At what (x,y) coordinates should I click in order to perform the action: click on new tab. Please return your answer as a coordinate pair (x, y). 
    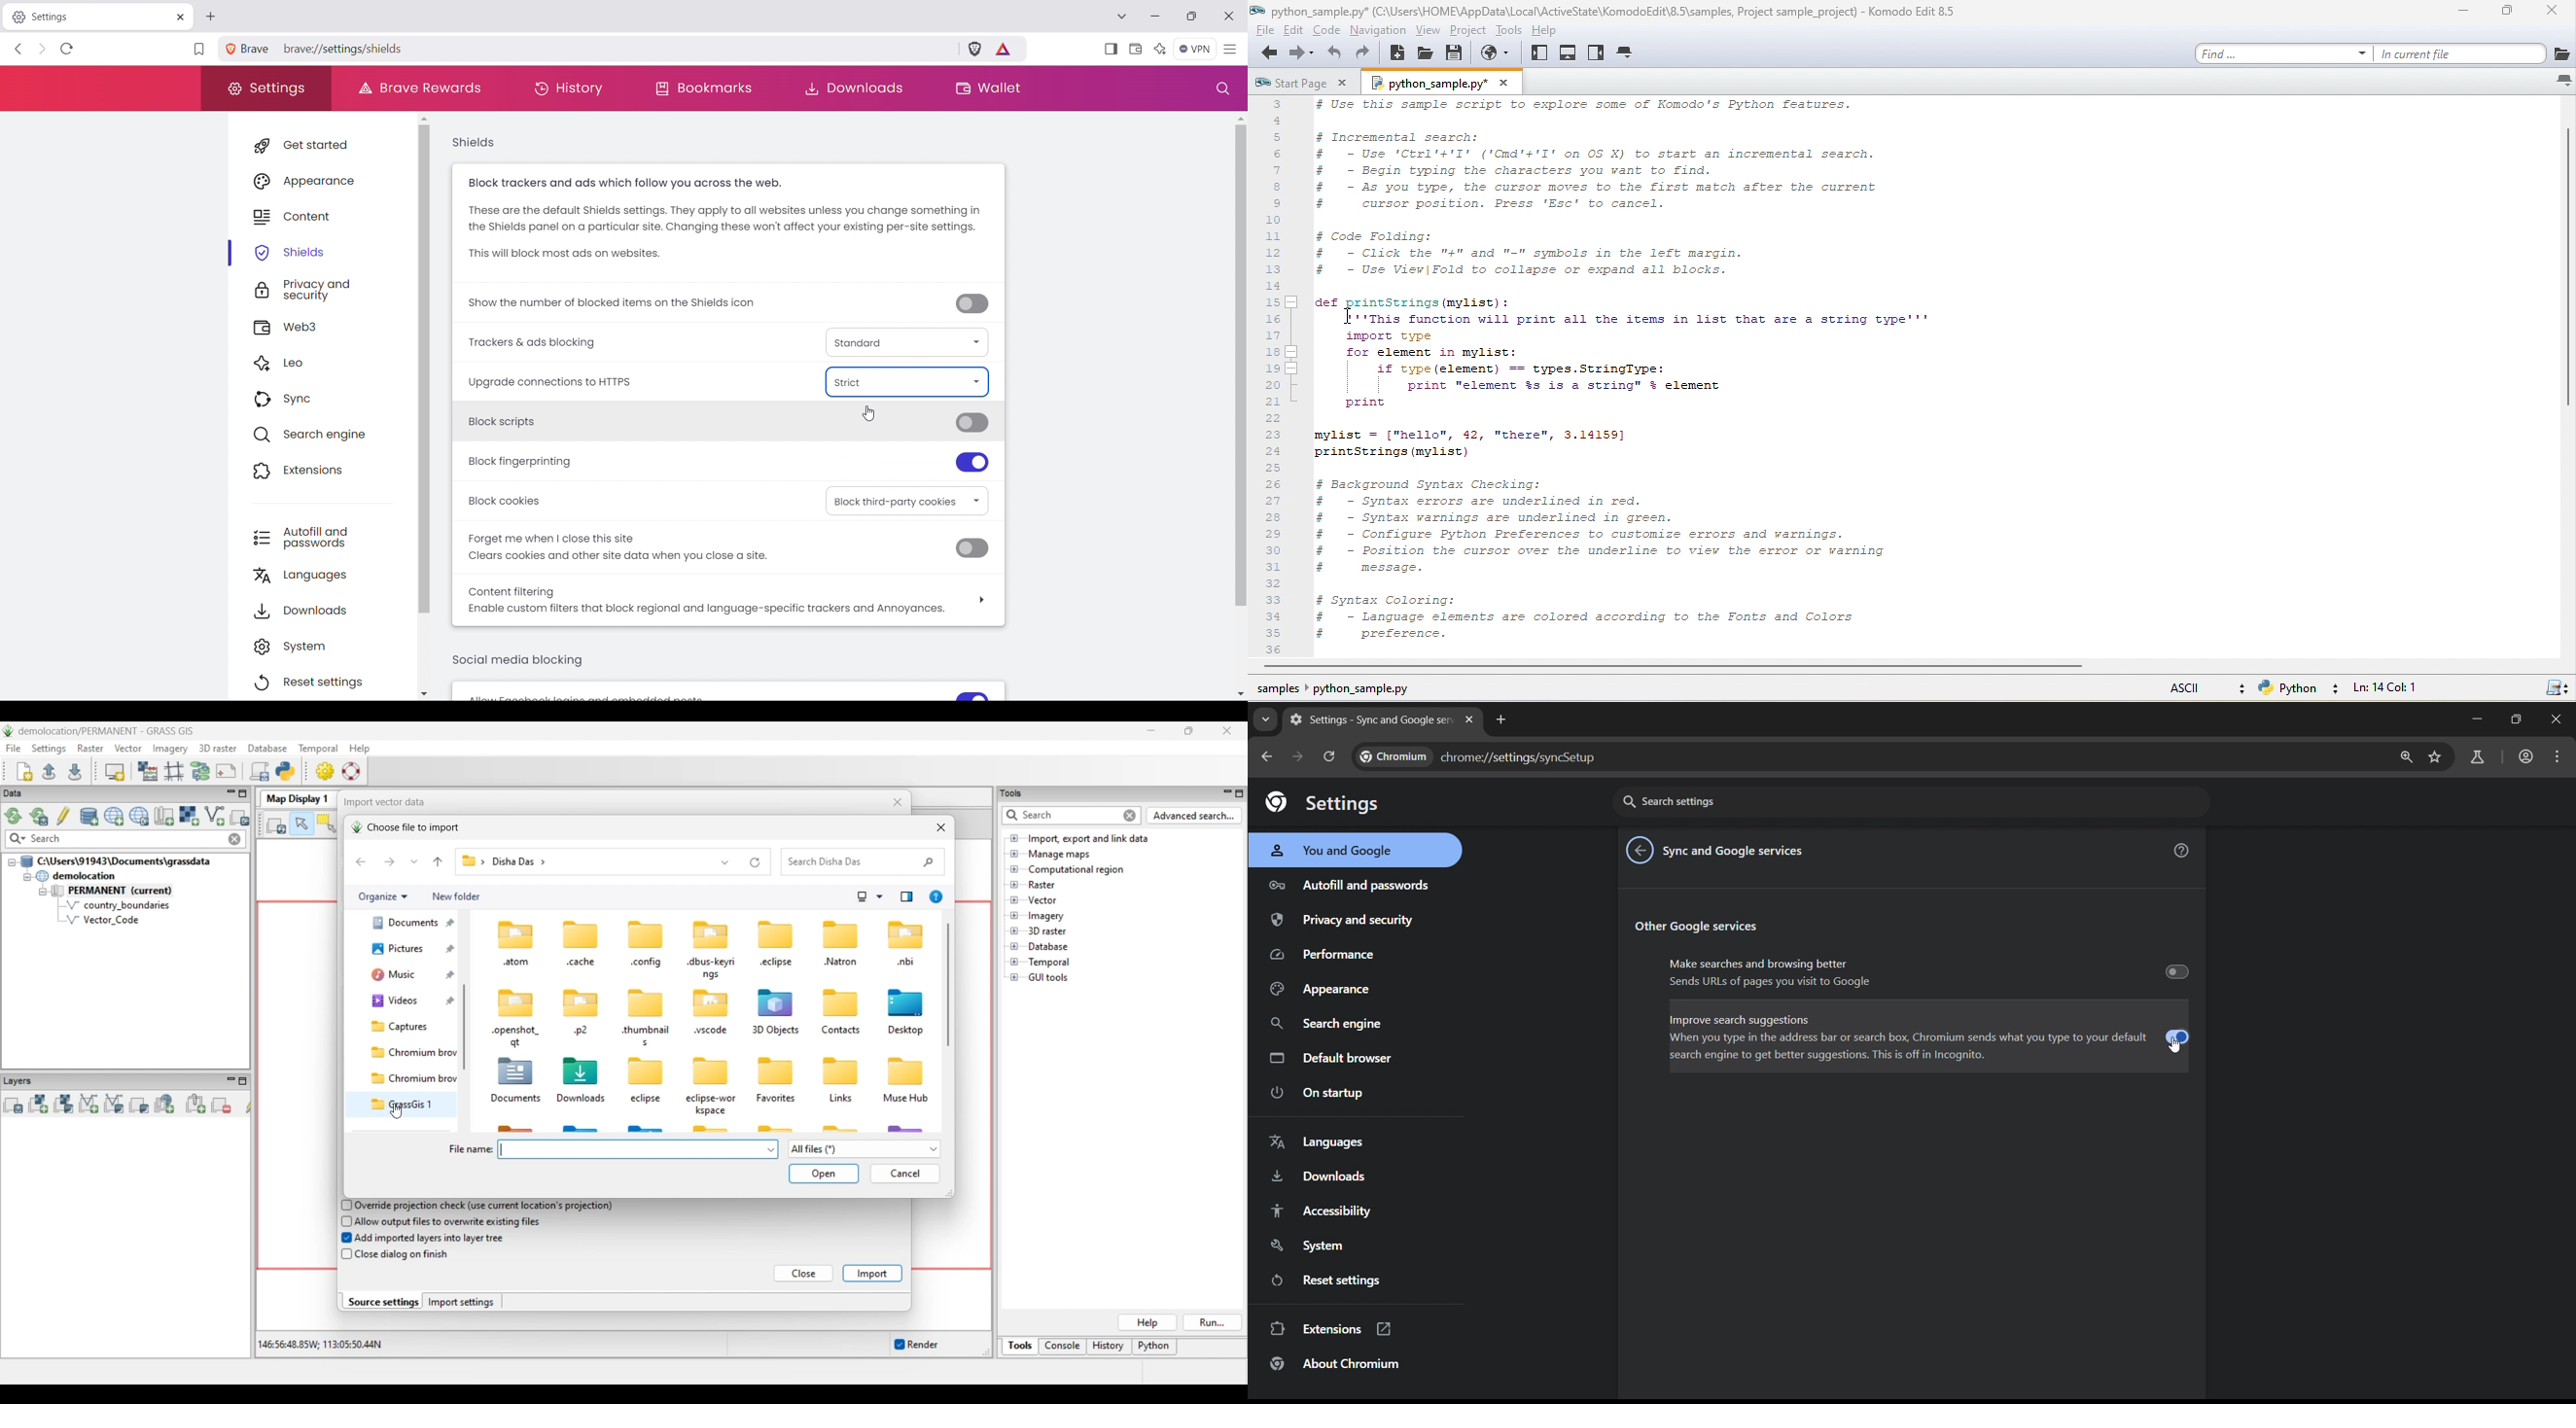
    Looking at the image, I should click on (1504, 721).